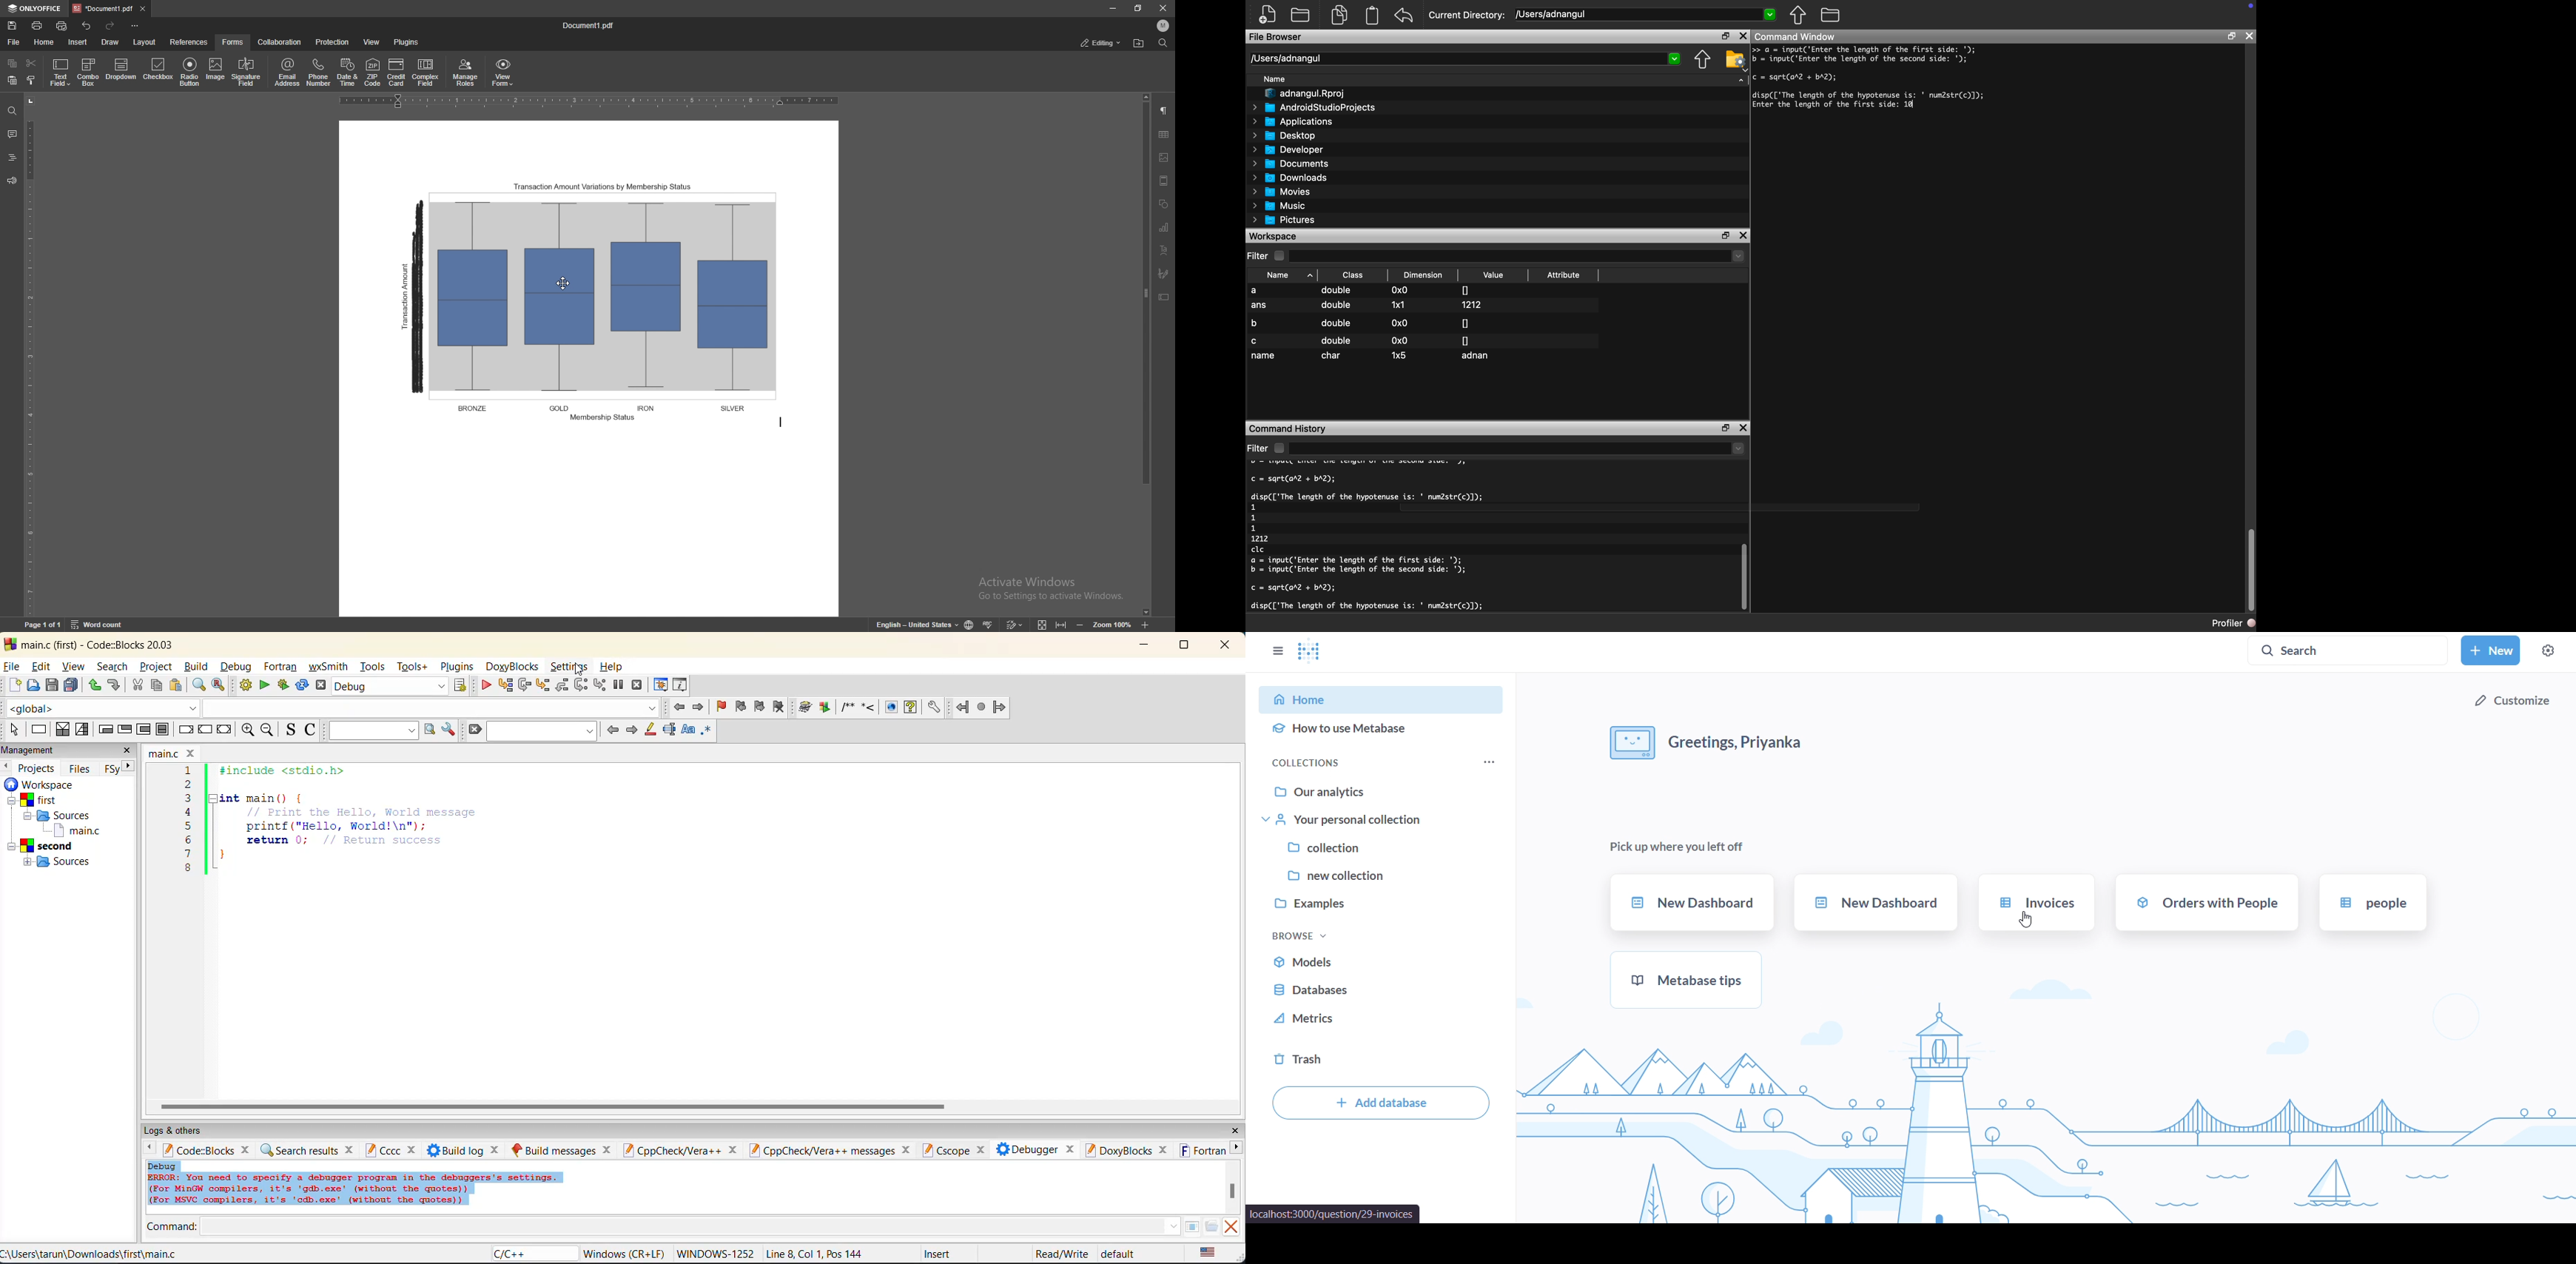  Describe the element at coordinates (269, 730) in the screenshot. I see `zoom out` at that location.